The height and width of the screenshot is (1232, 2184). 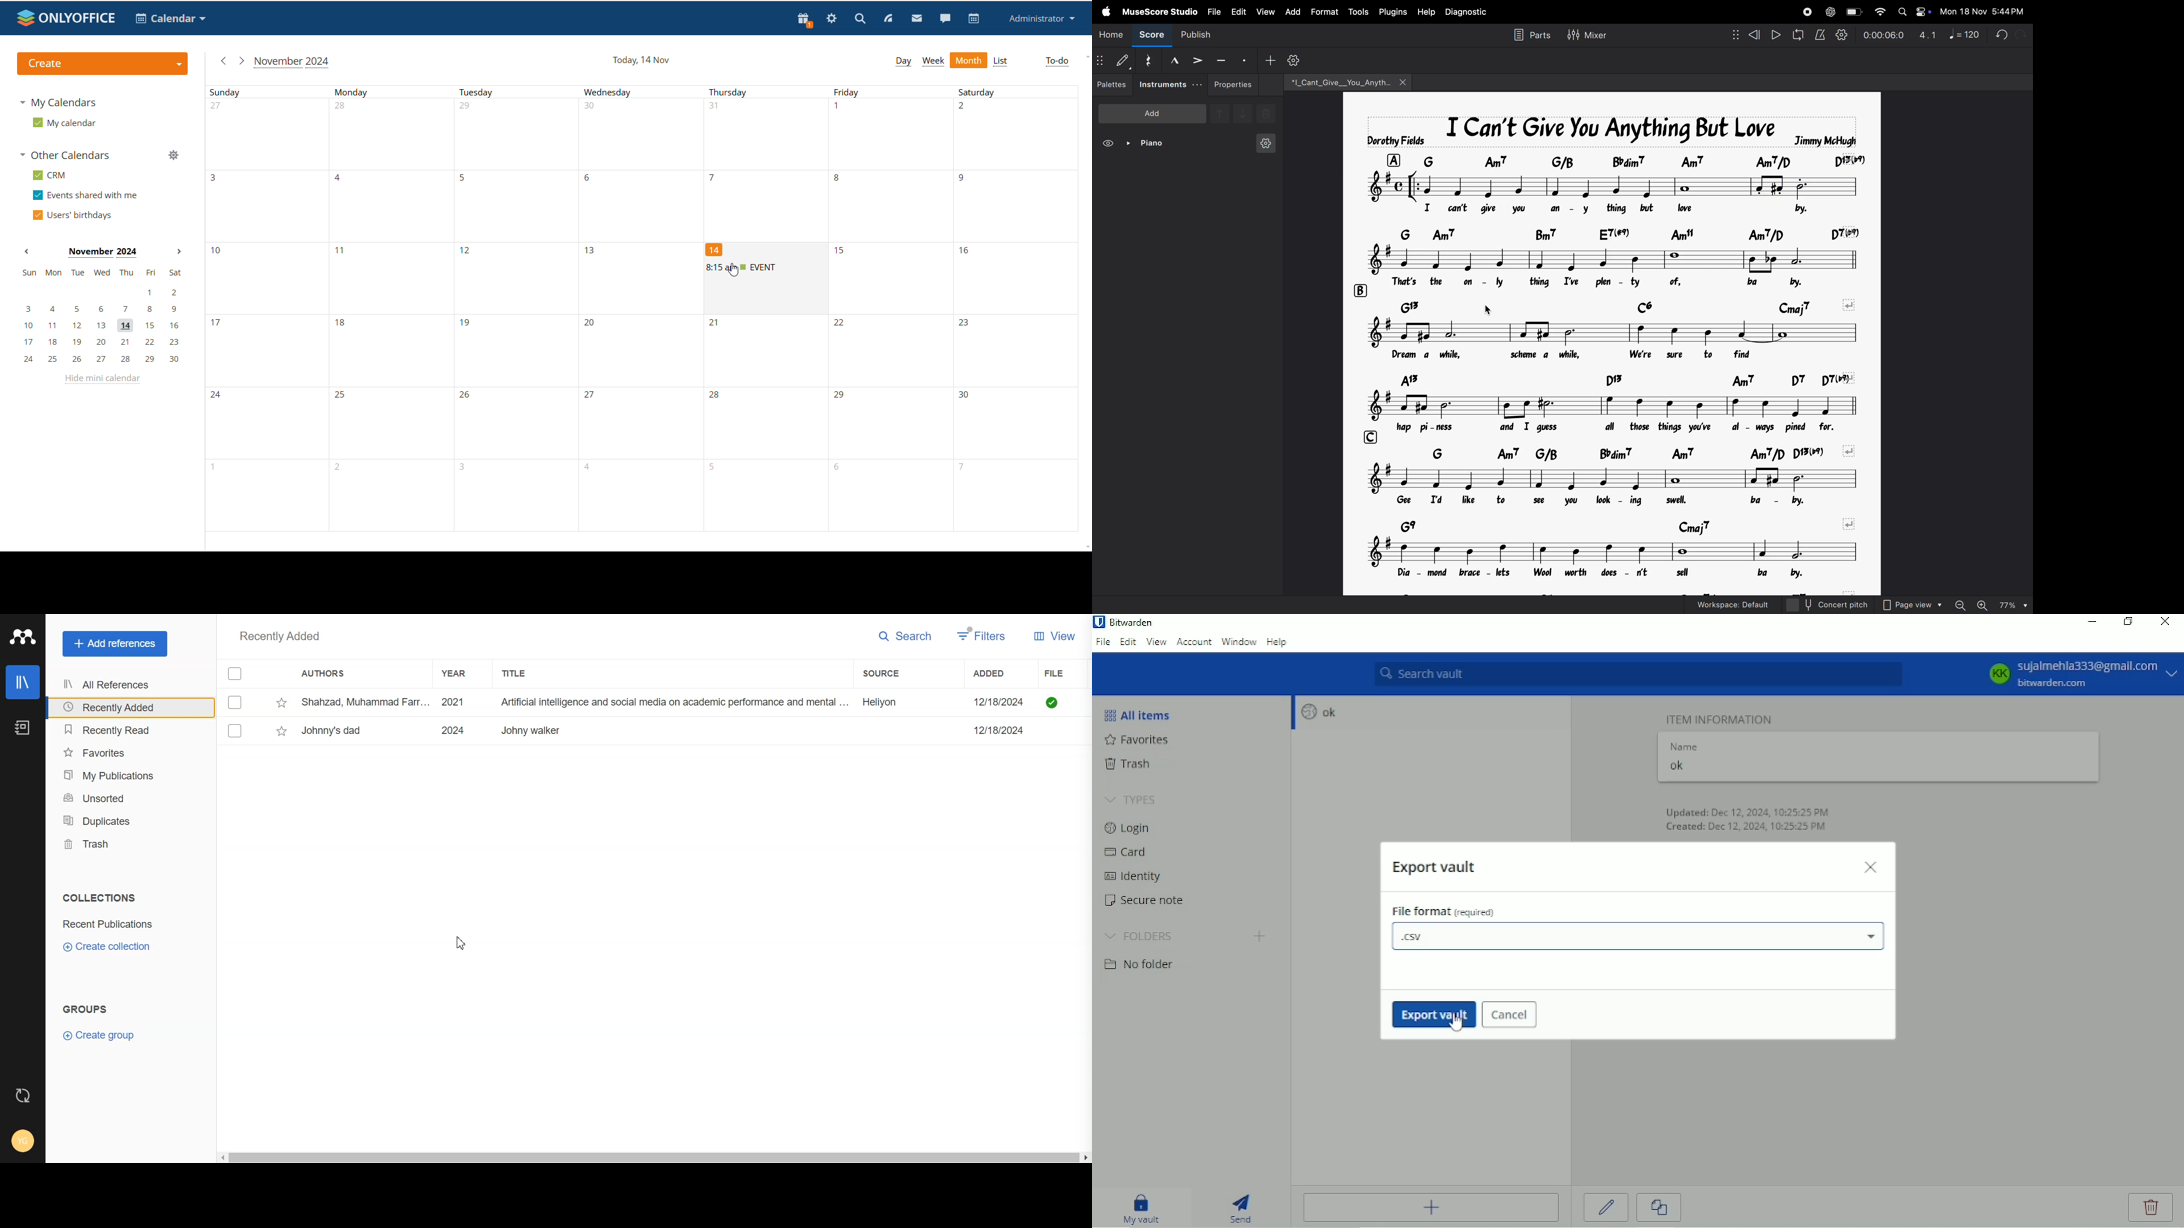 I want to click on instrument settings, so click(x=1265, y=142).